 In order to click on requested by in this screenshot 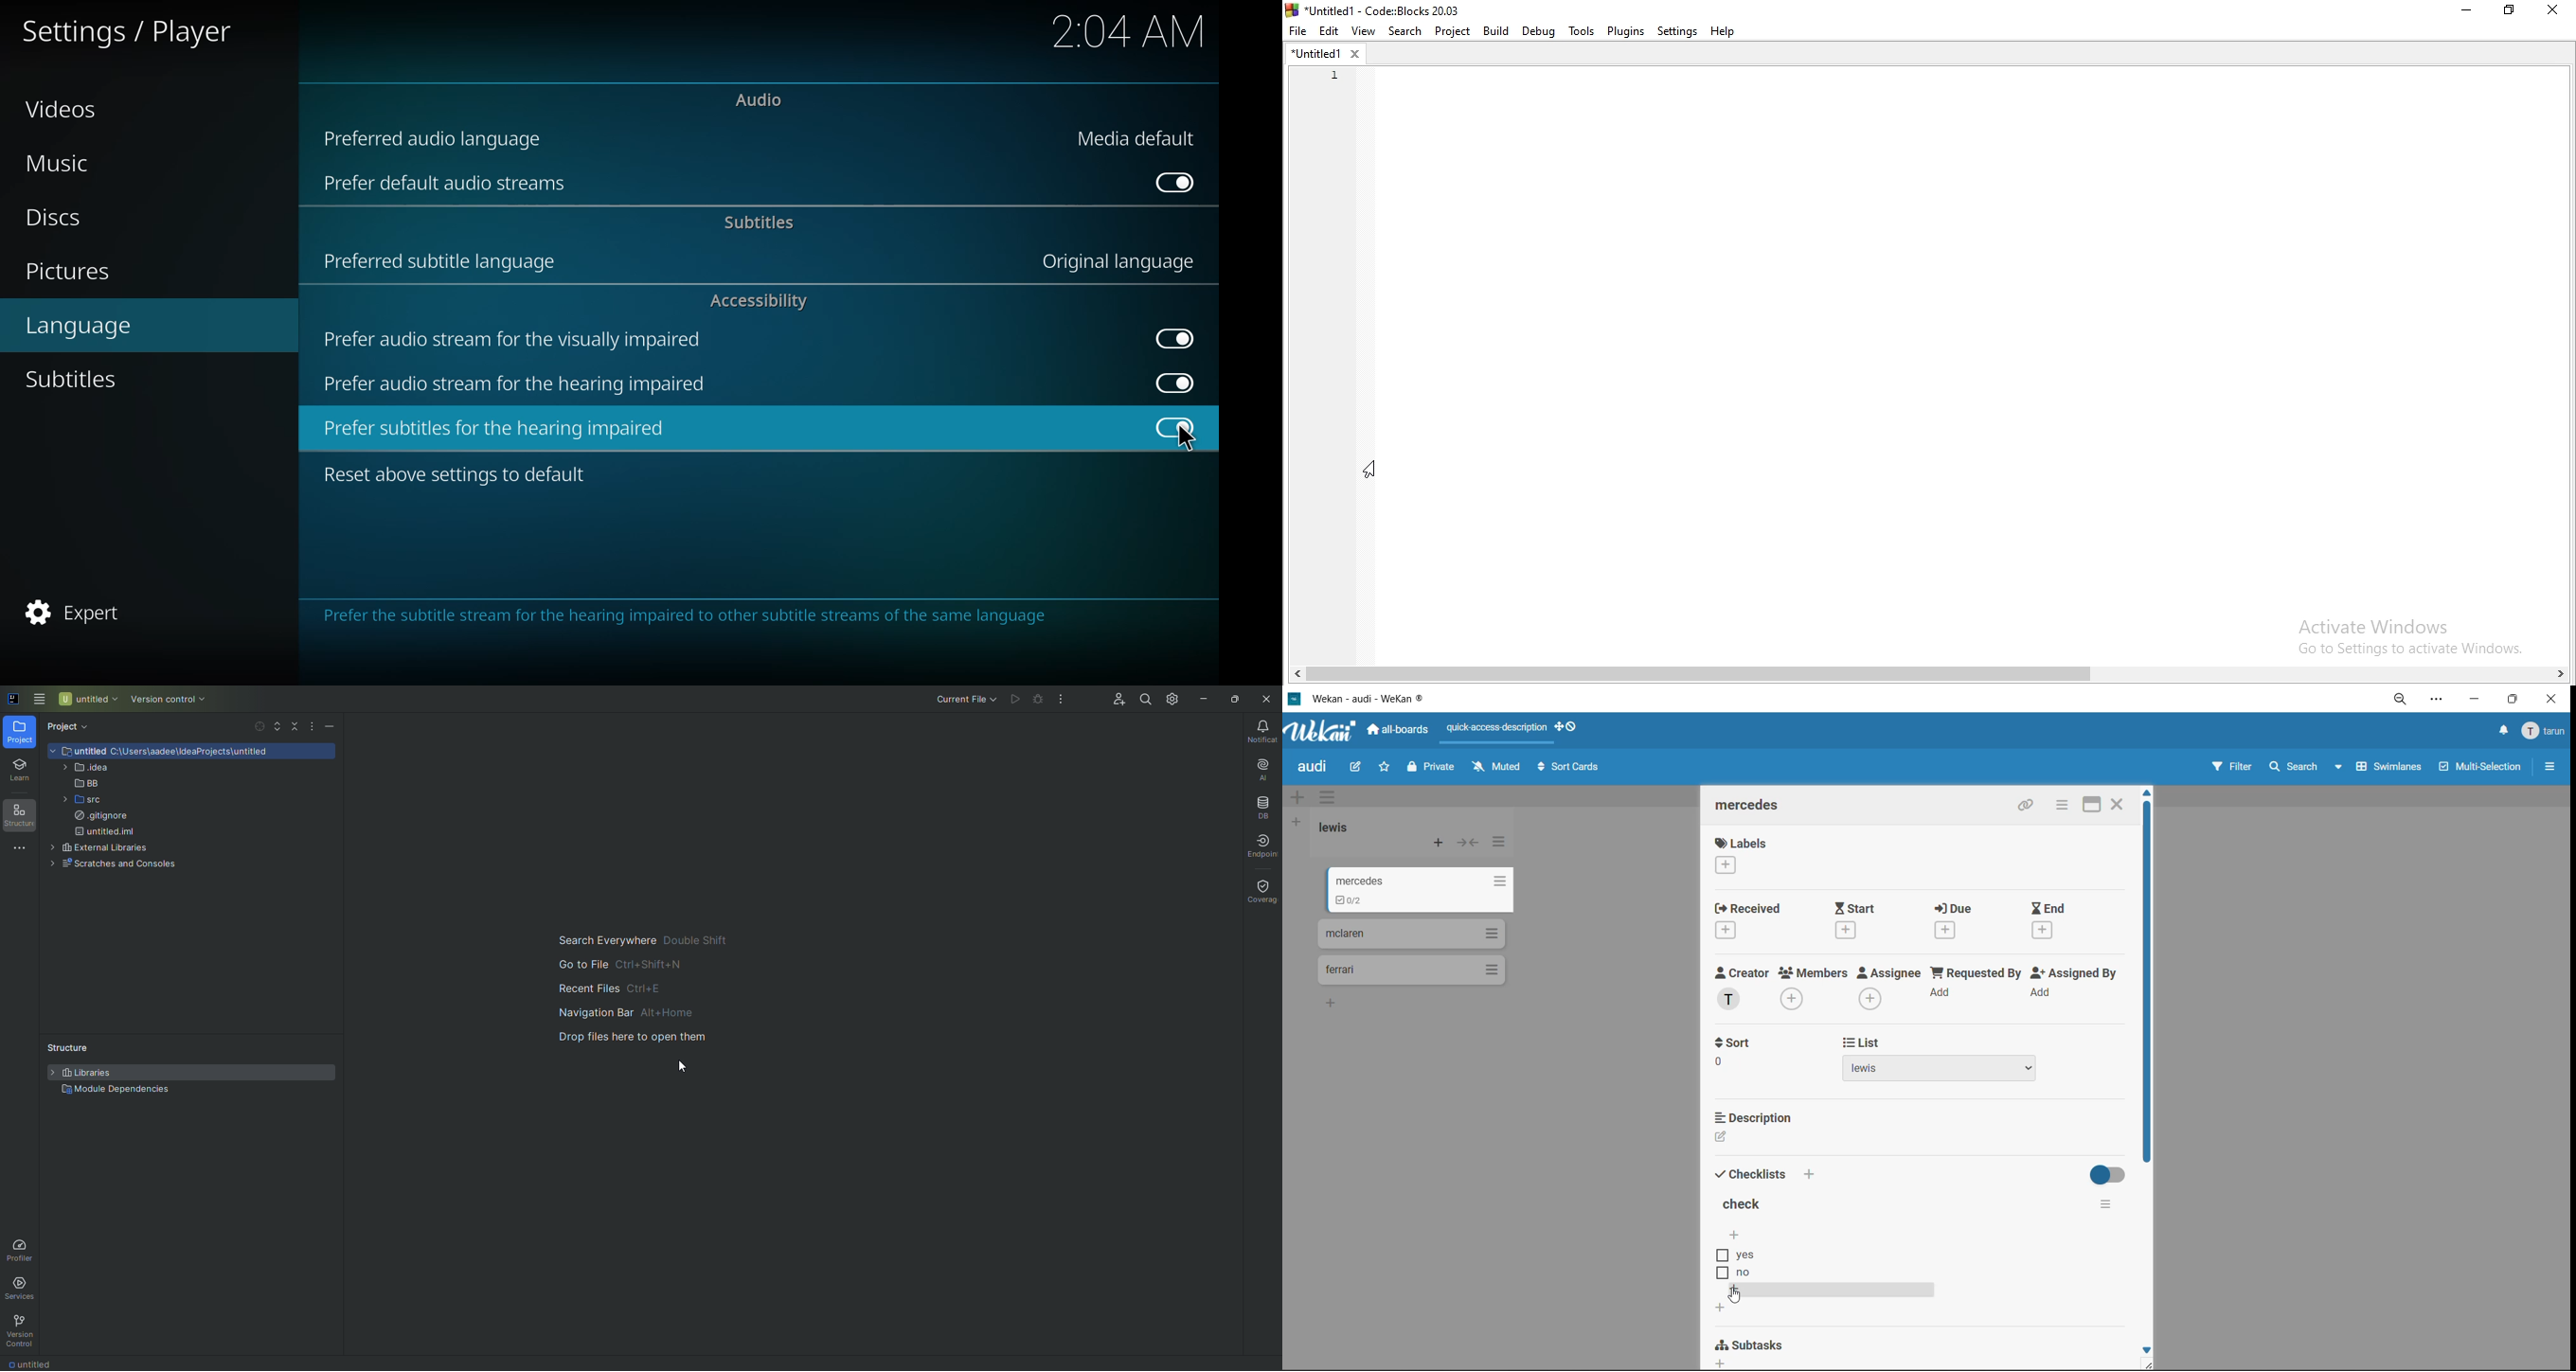, I will do `click(1974, 975)`.